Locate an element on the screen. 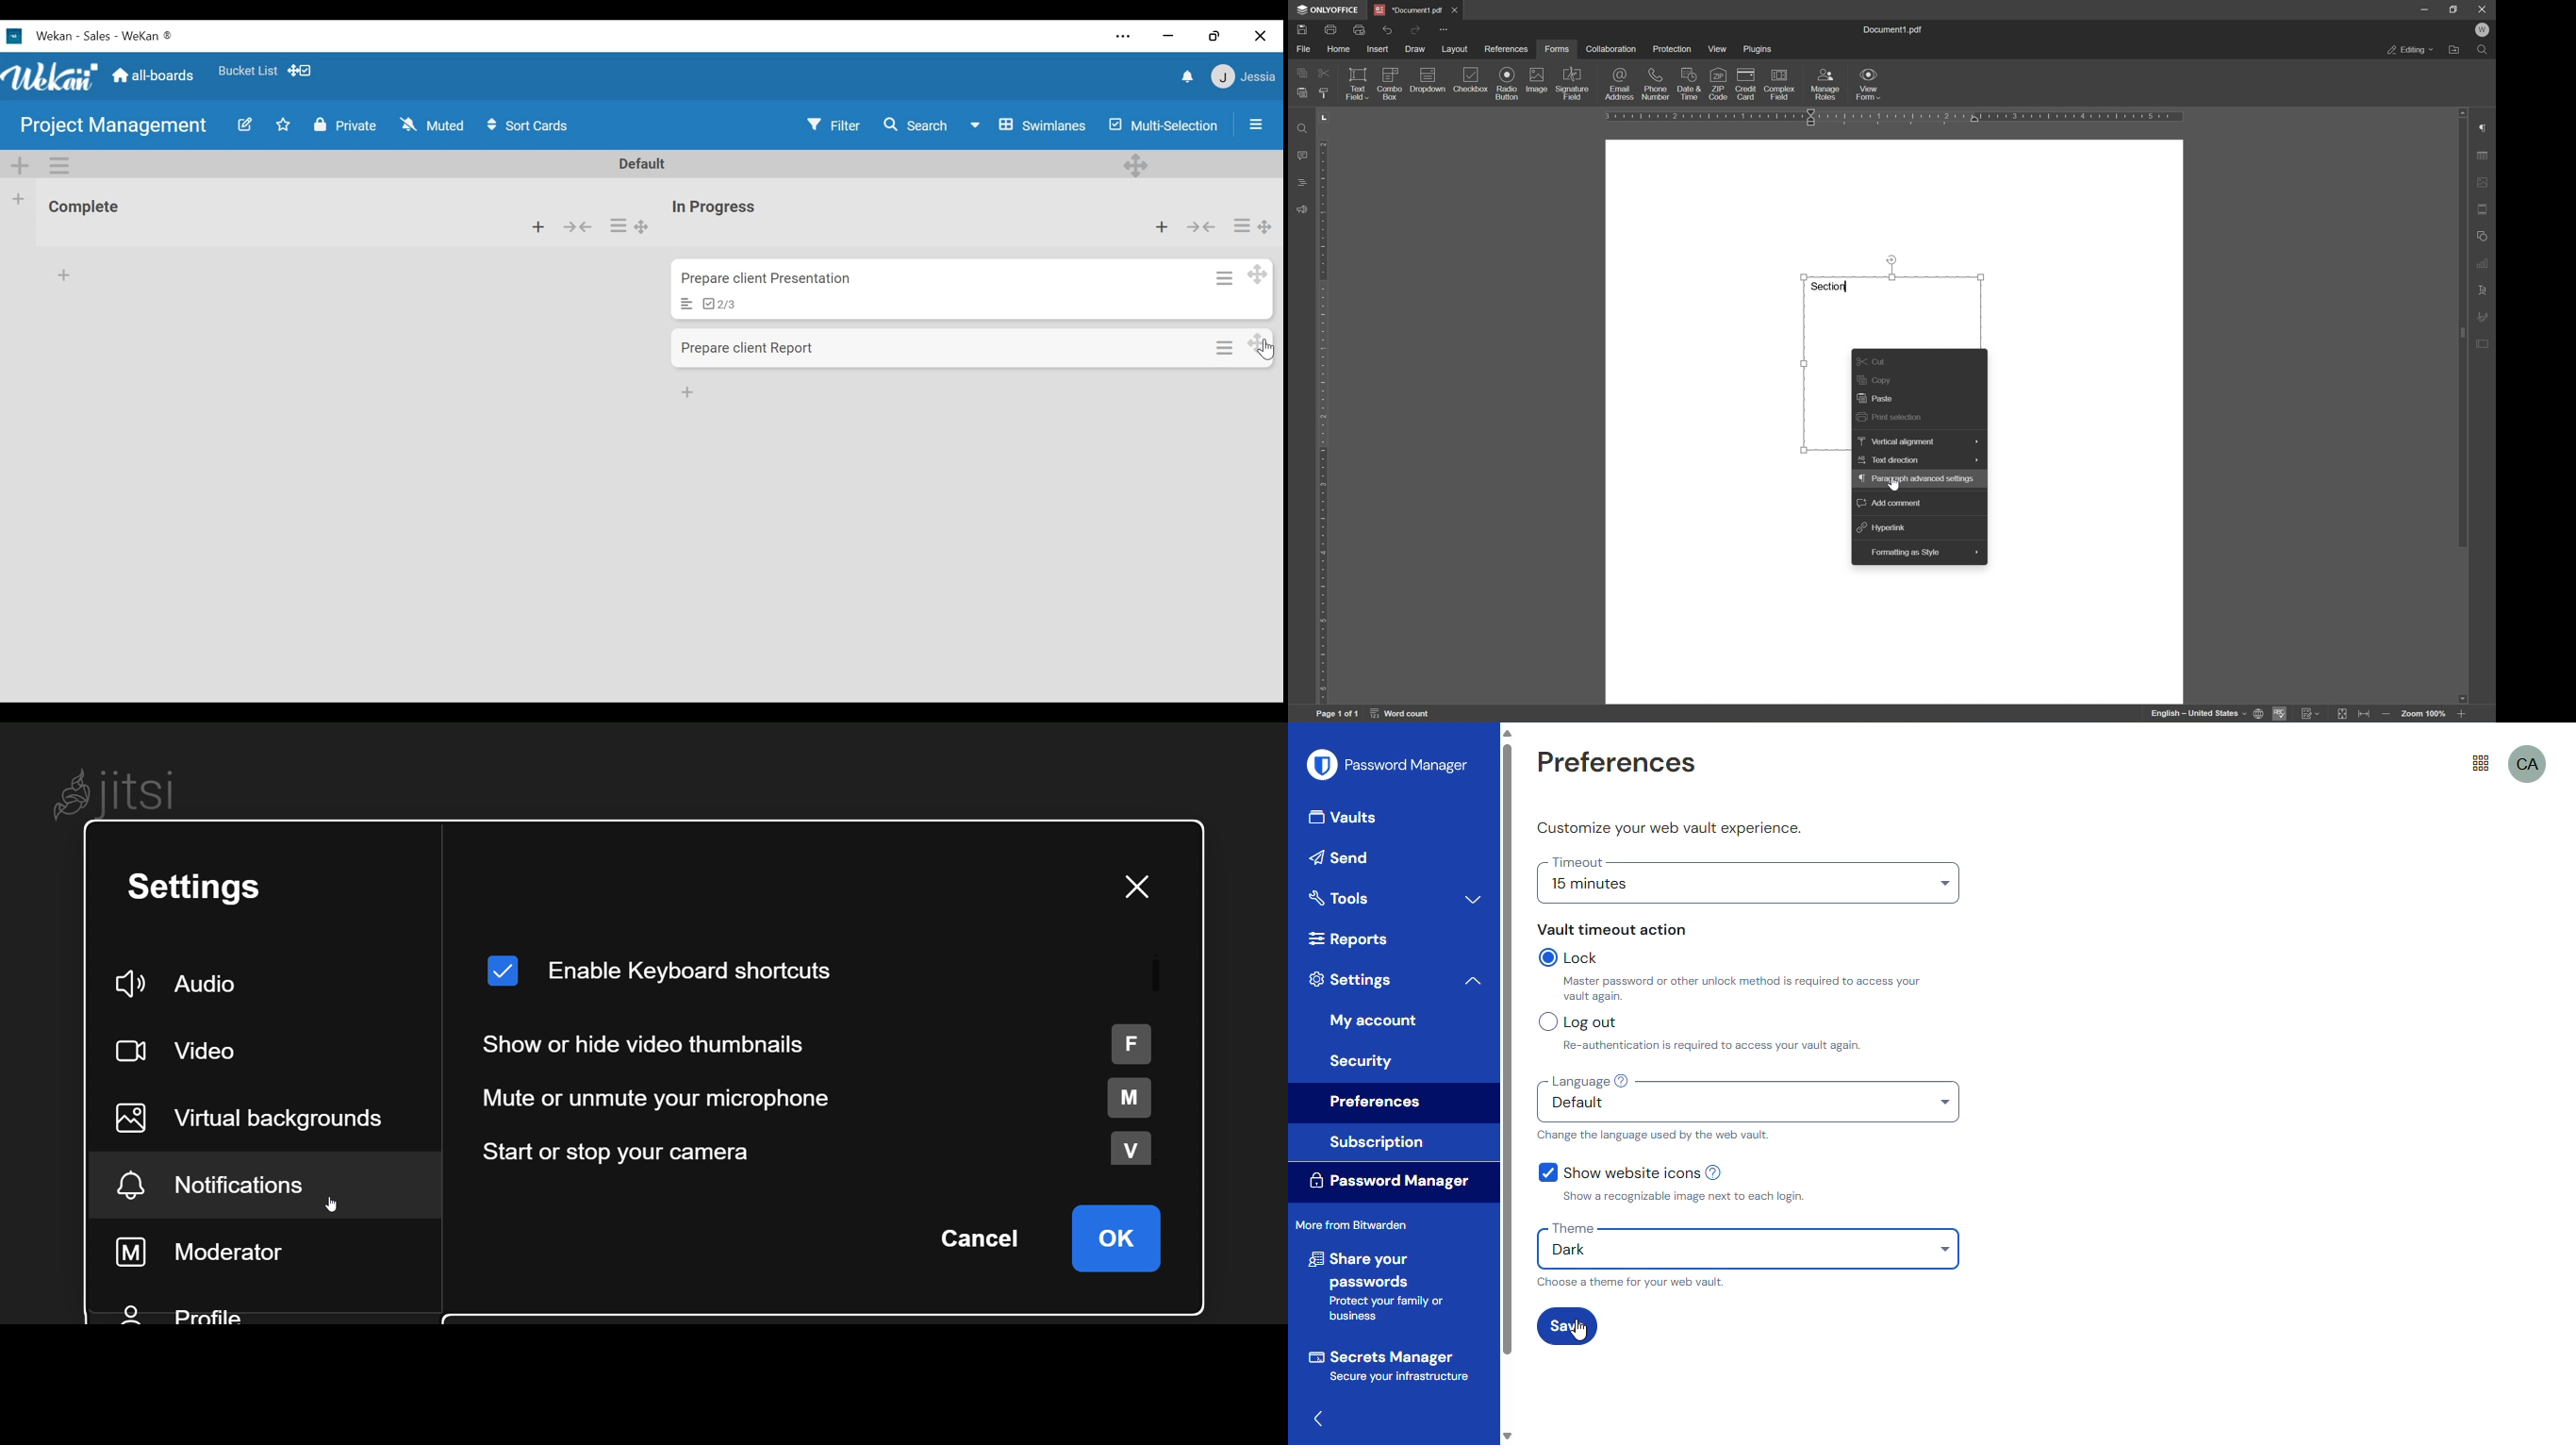  image settings is located at coordinates (2484, 184).